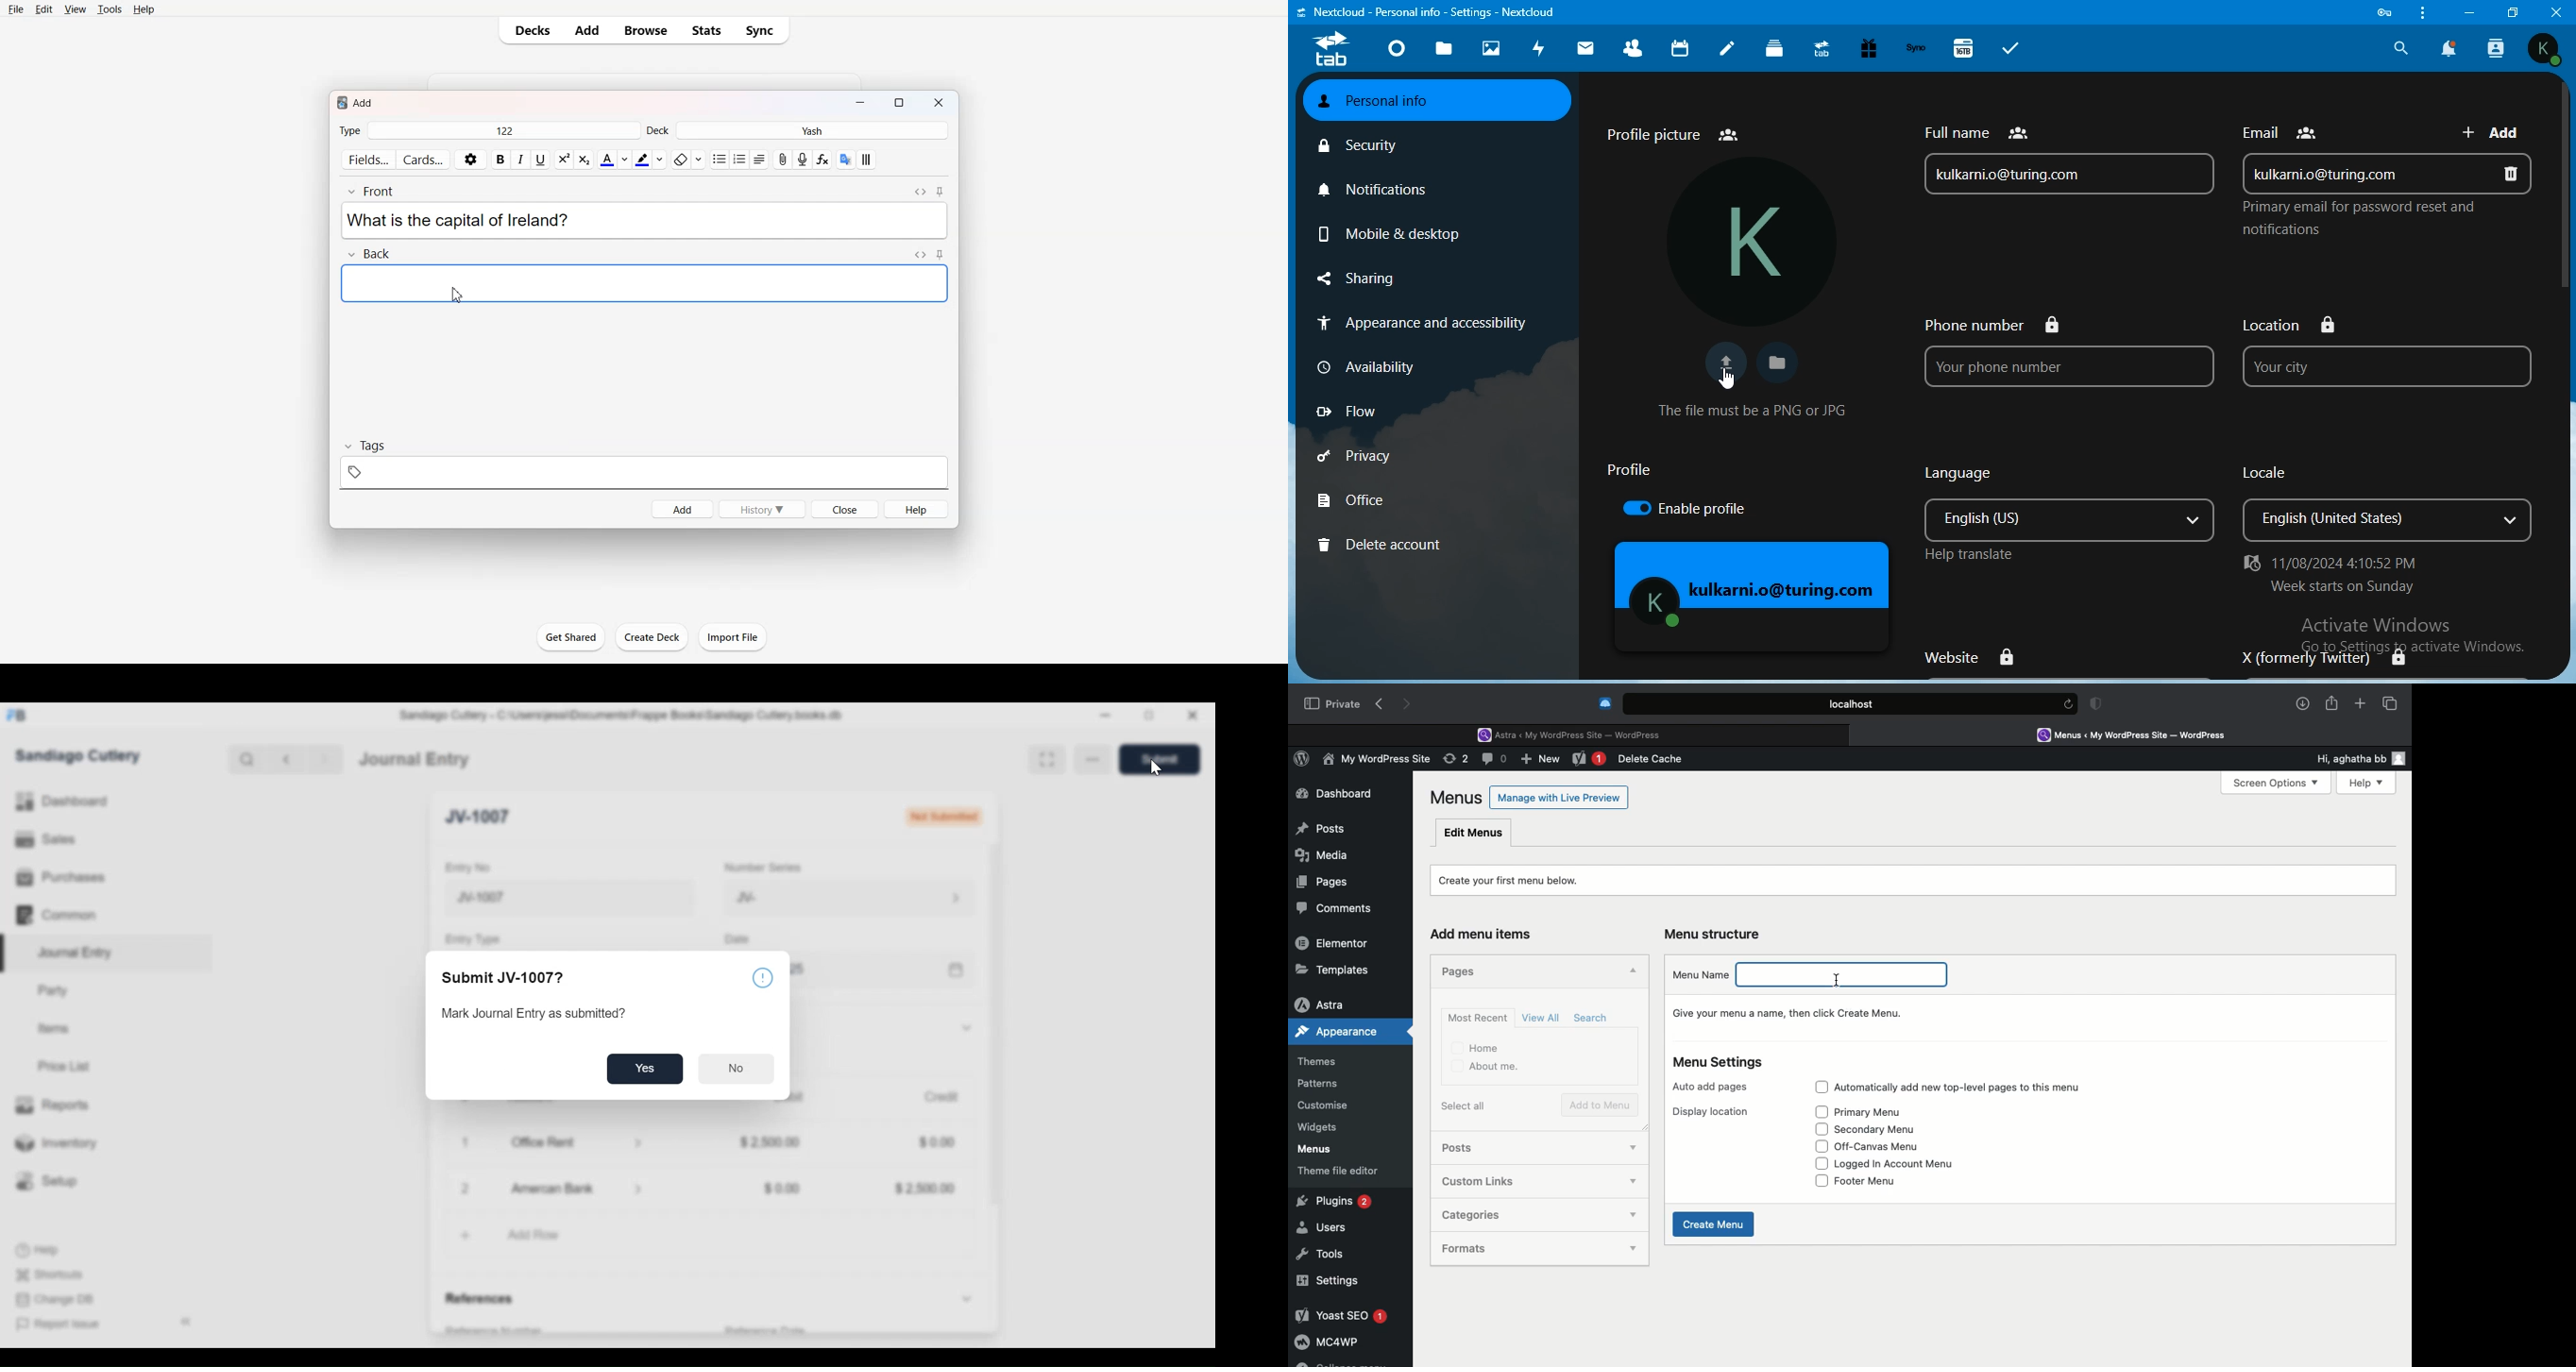 Image resolution: width=2576 pixels, height=1372 pixels. What do you see at coordinates (1327, 1344) in the screenshot?
I see `MC4WP` at bounding box center [1327, 1344].